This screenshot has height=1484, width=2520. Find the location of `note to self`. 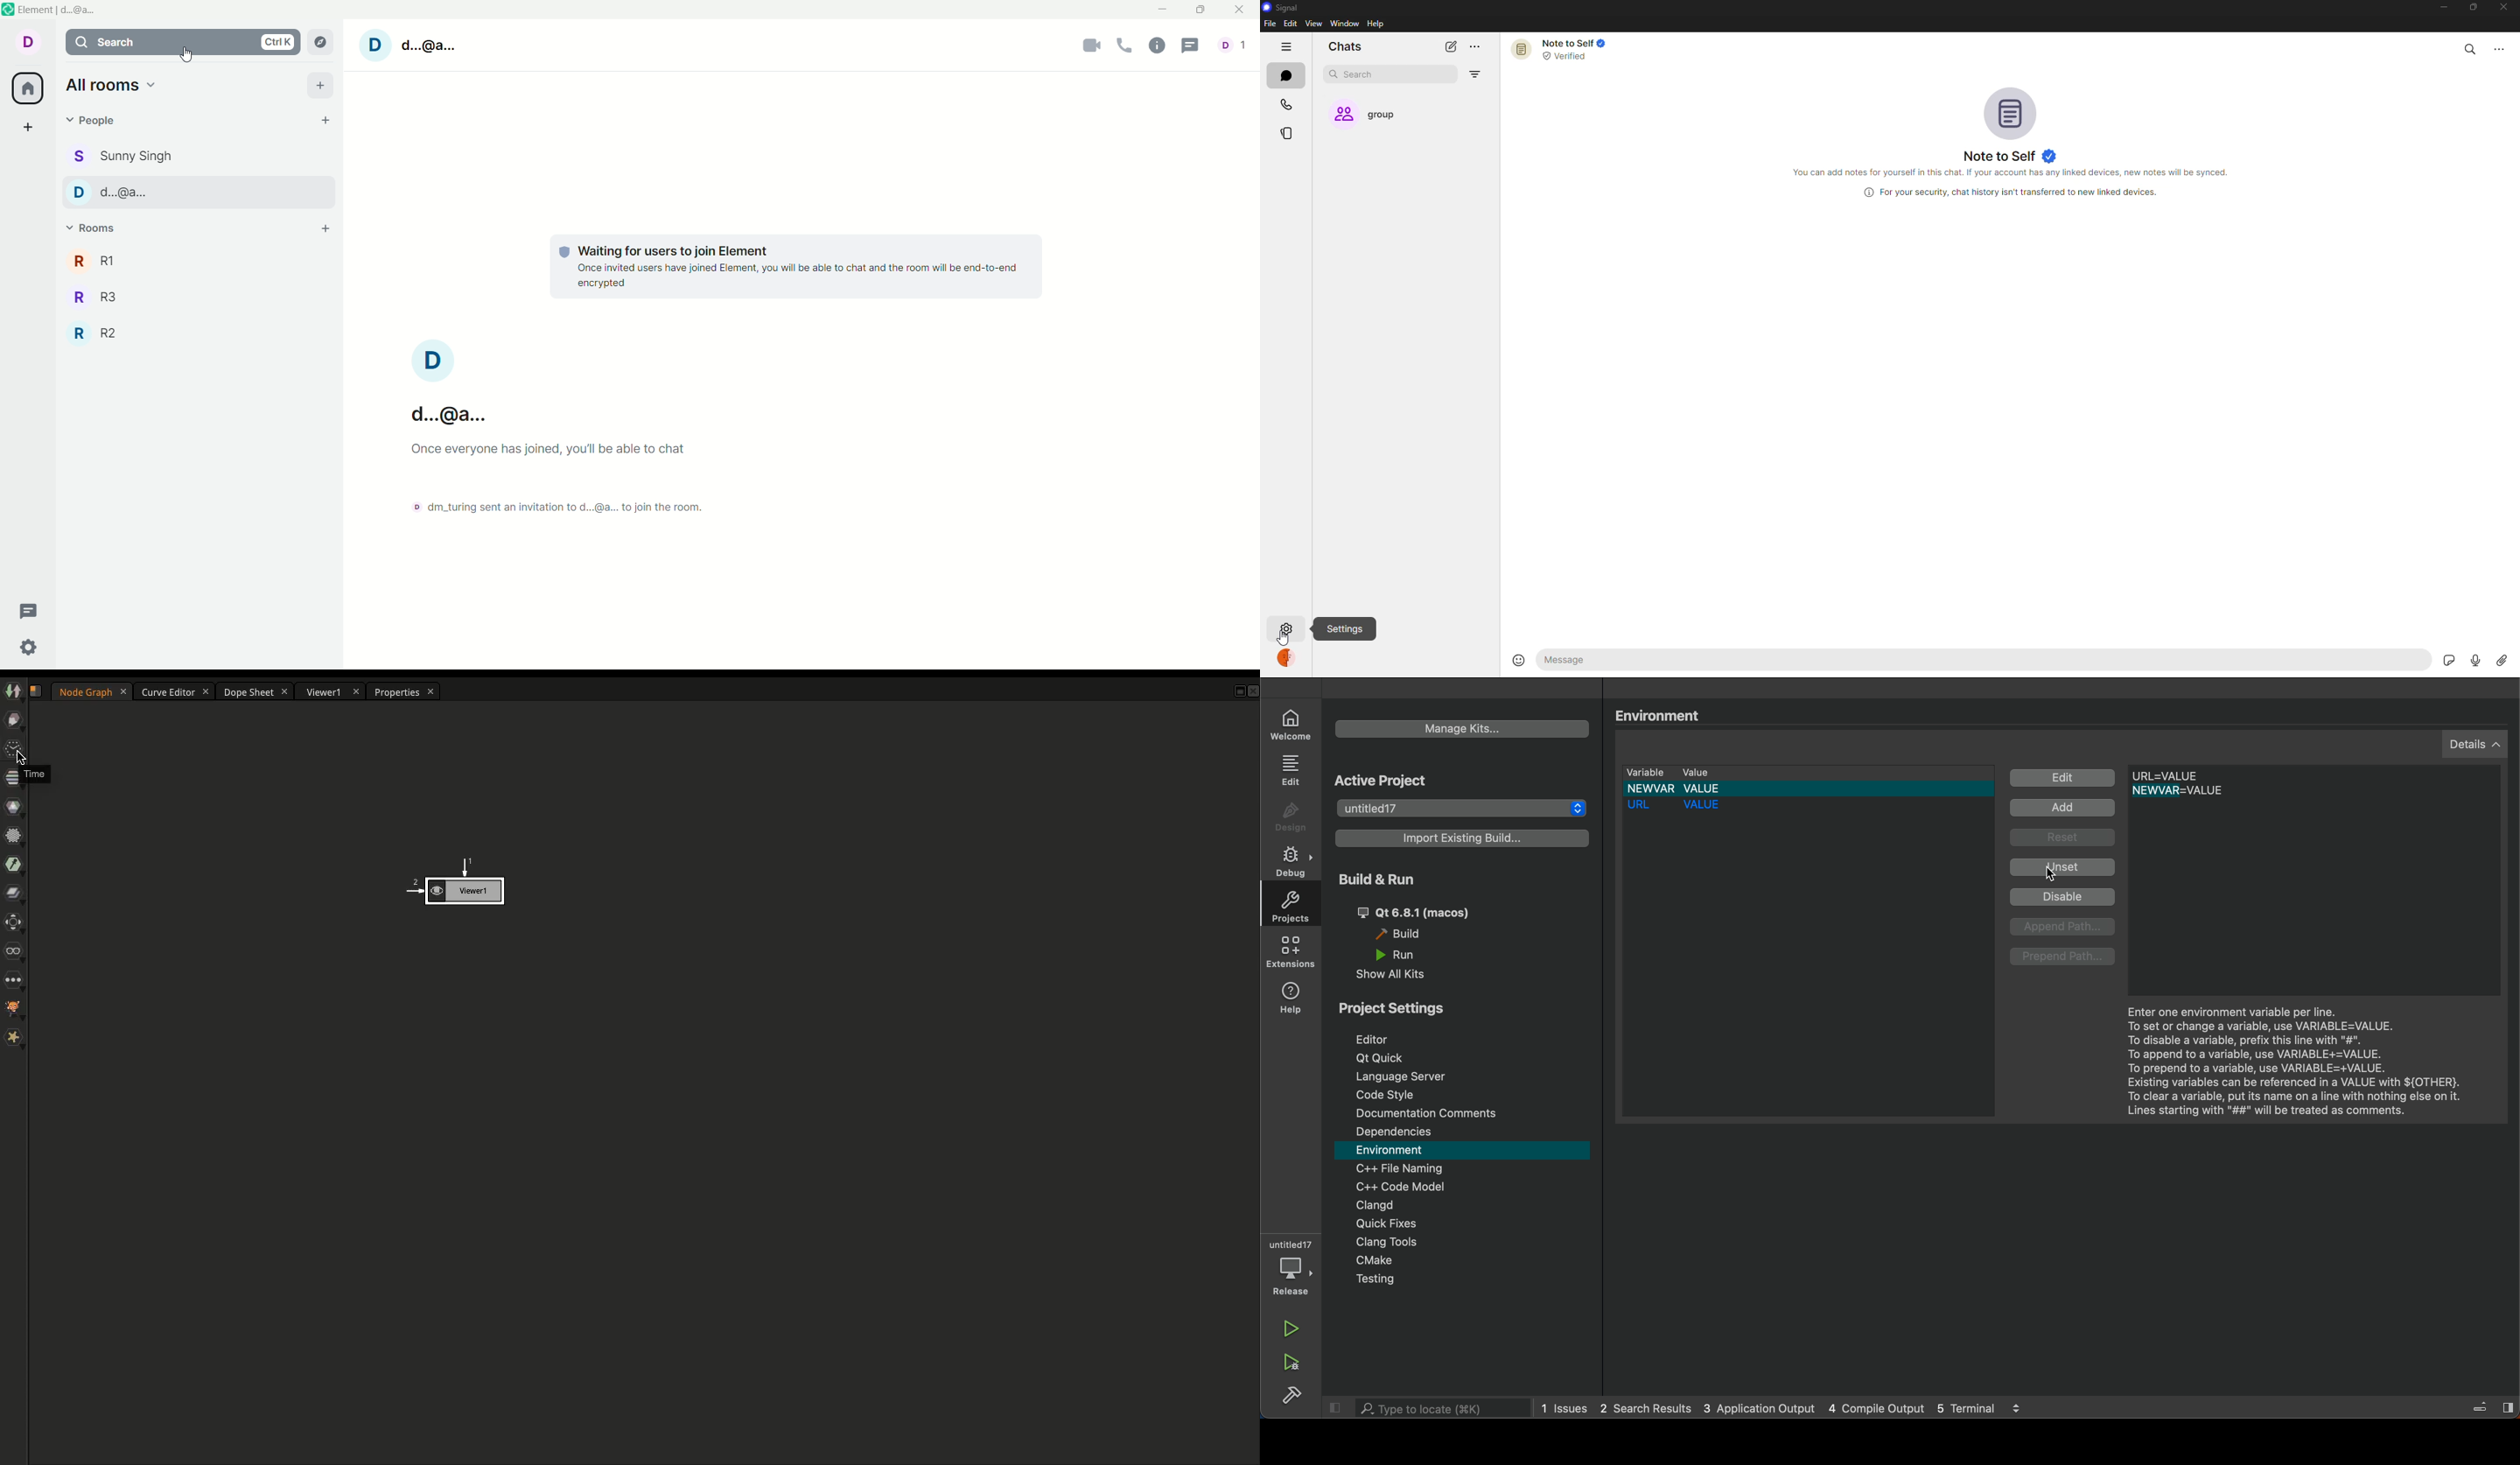

note to self is located at coordinates (2010, 156).